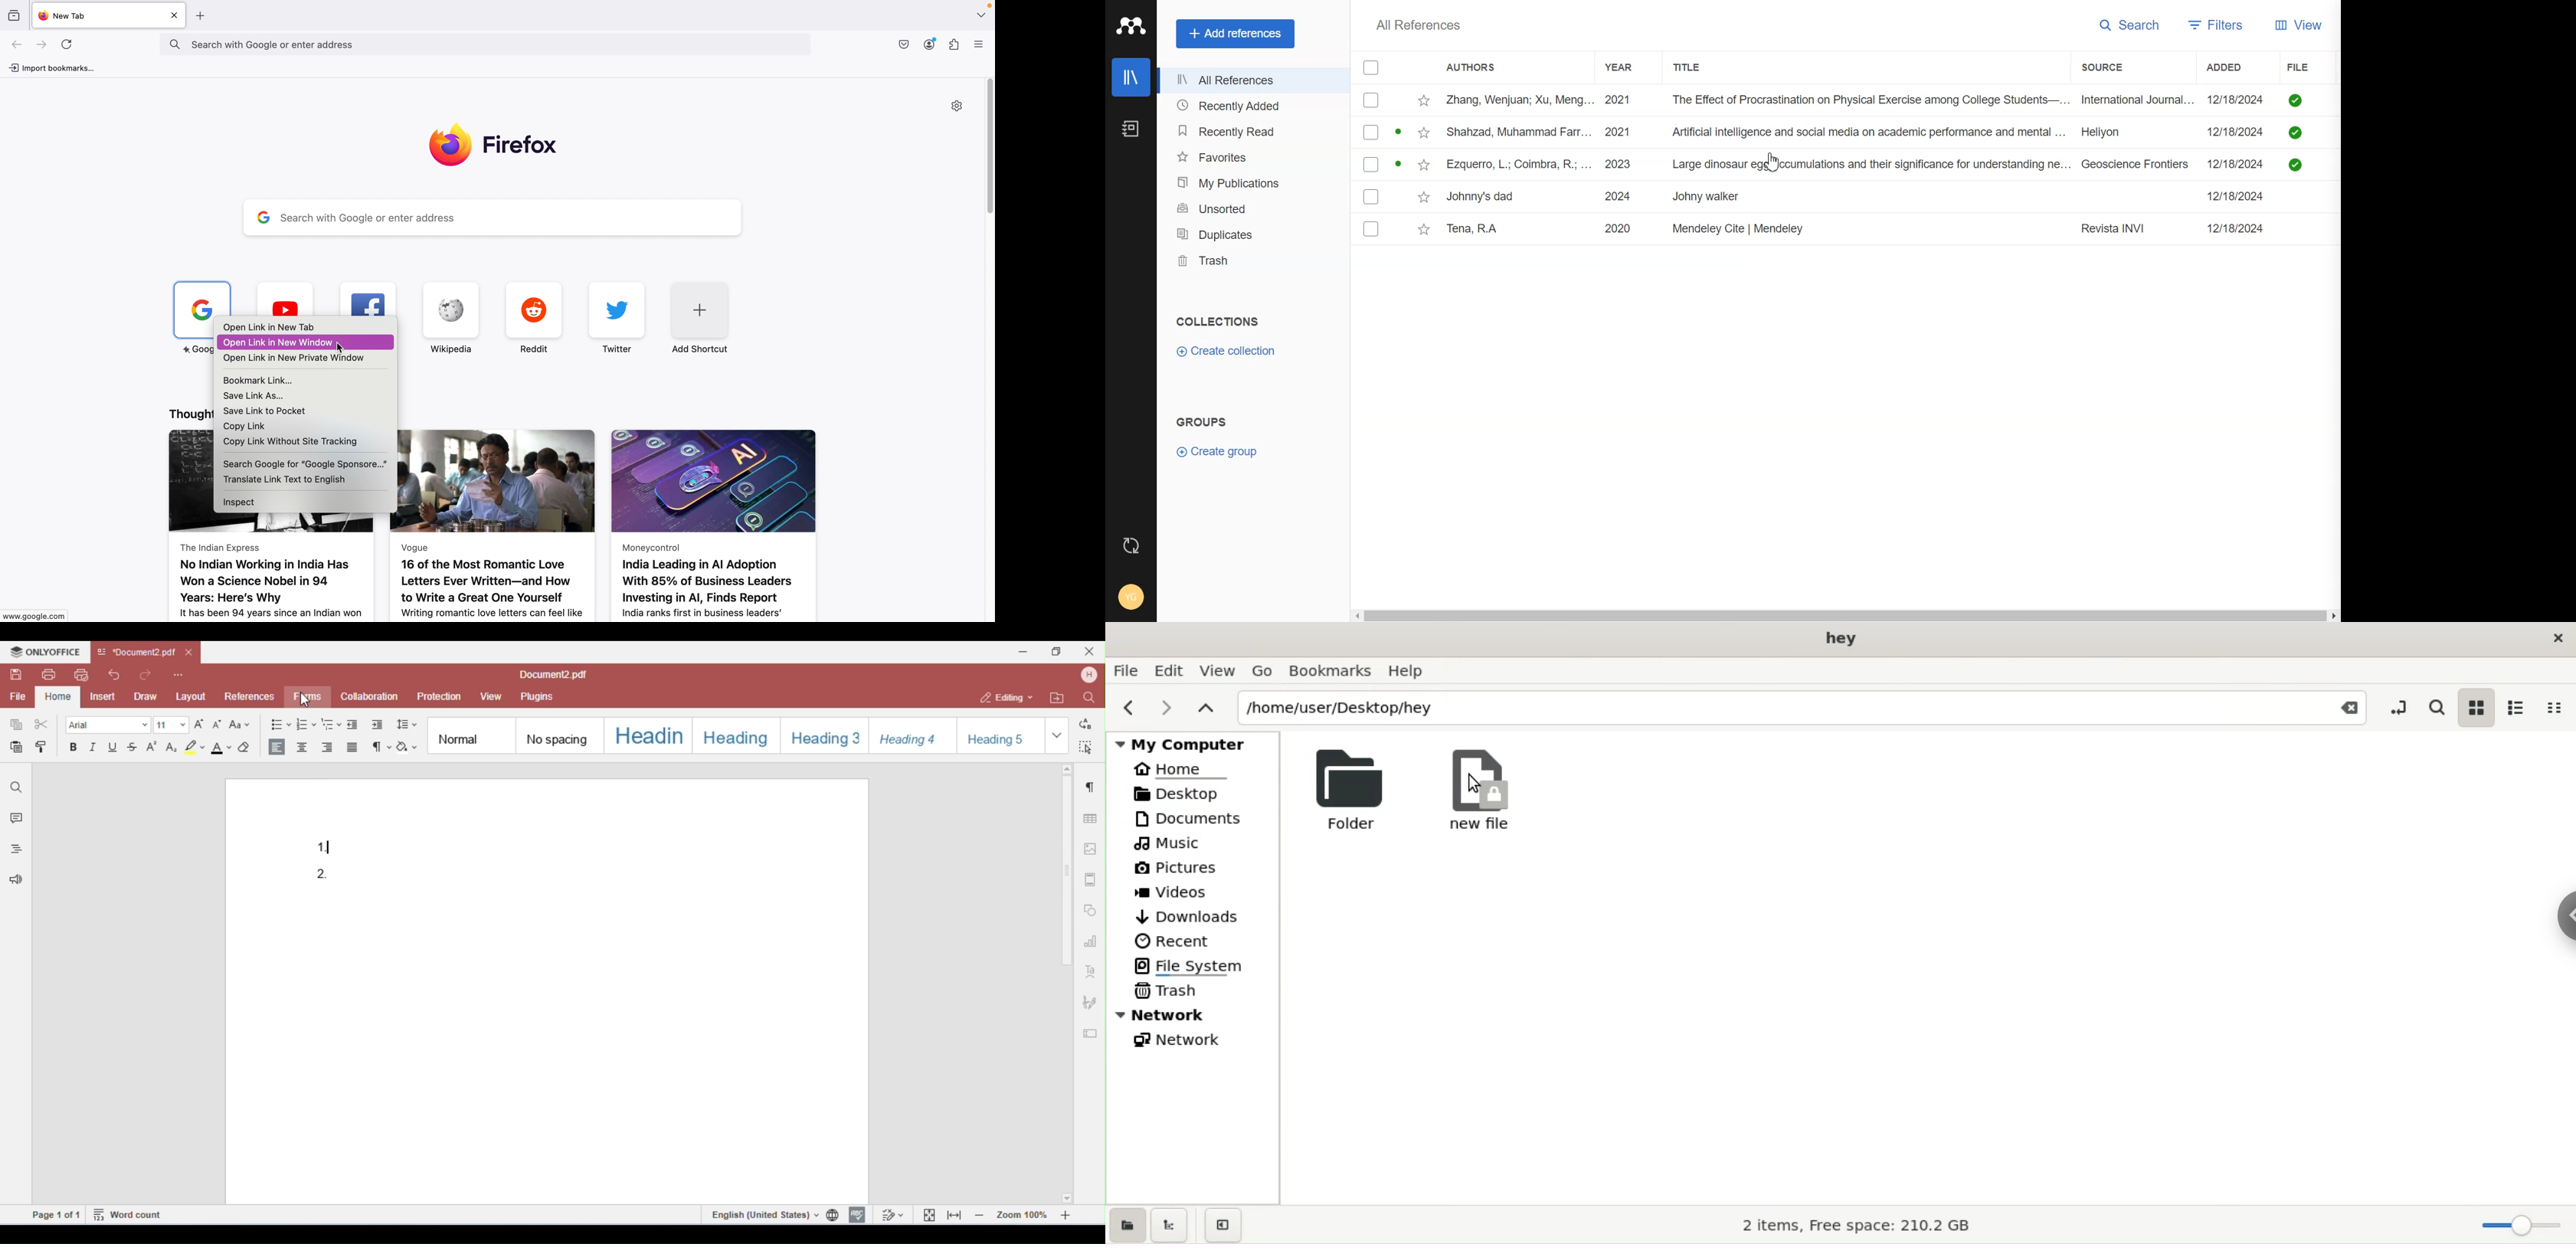  What do you see at coordinates (17, 45) in the screenshot?
I see `go back` at bounding box center [17, 45].